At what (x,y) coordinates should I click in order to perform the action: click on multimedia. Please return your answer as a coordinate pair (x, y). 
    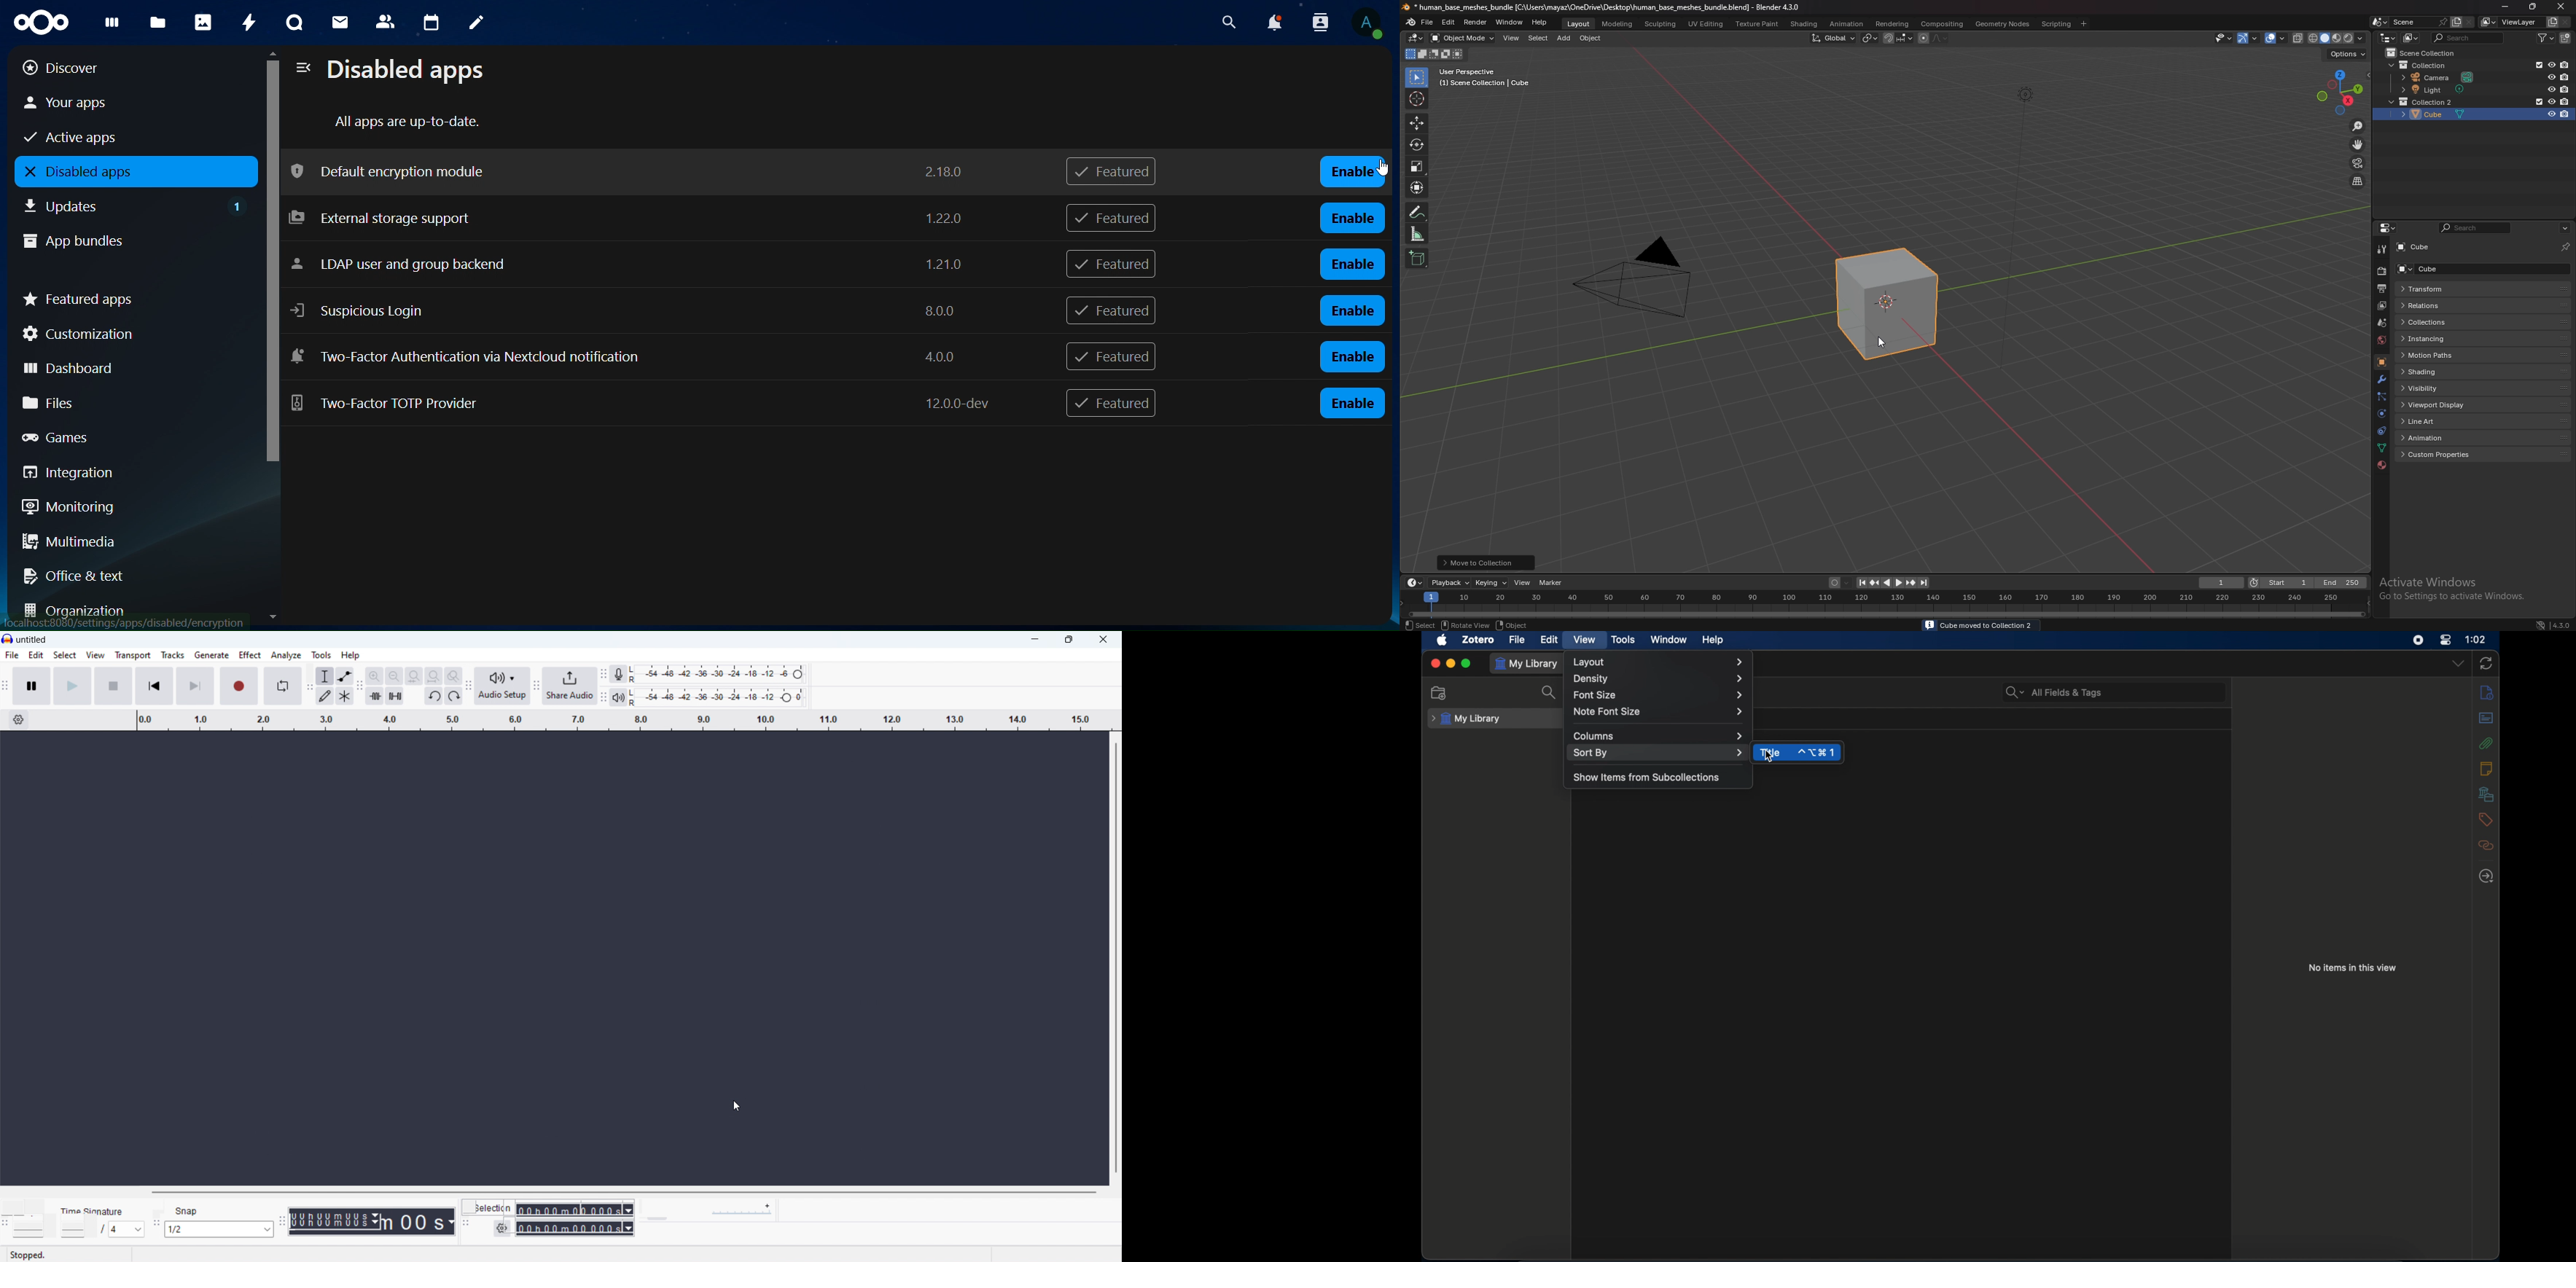
    Looking at the image, I should click on (130, 544).